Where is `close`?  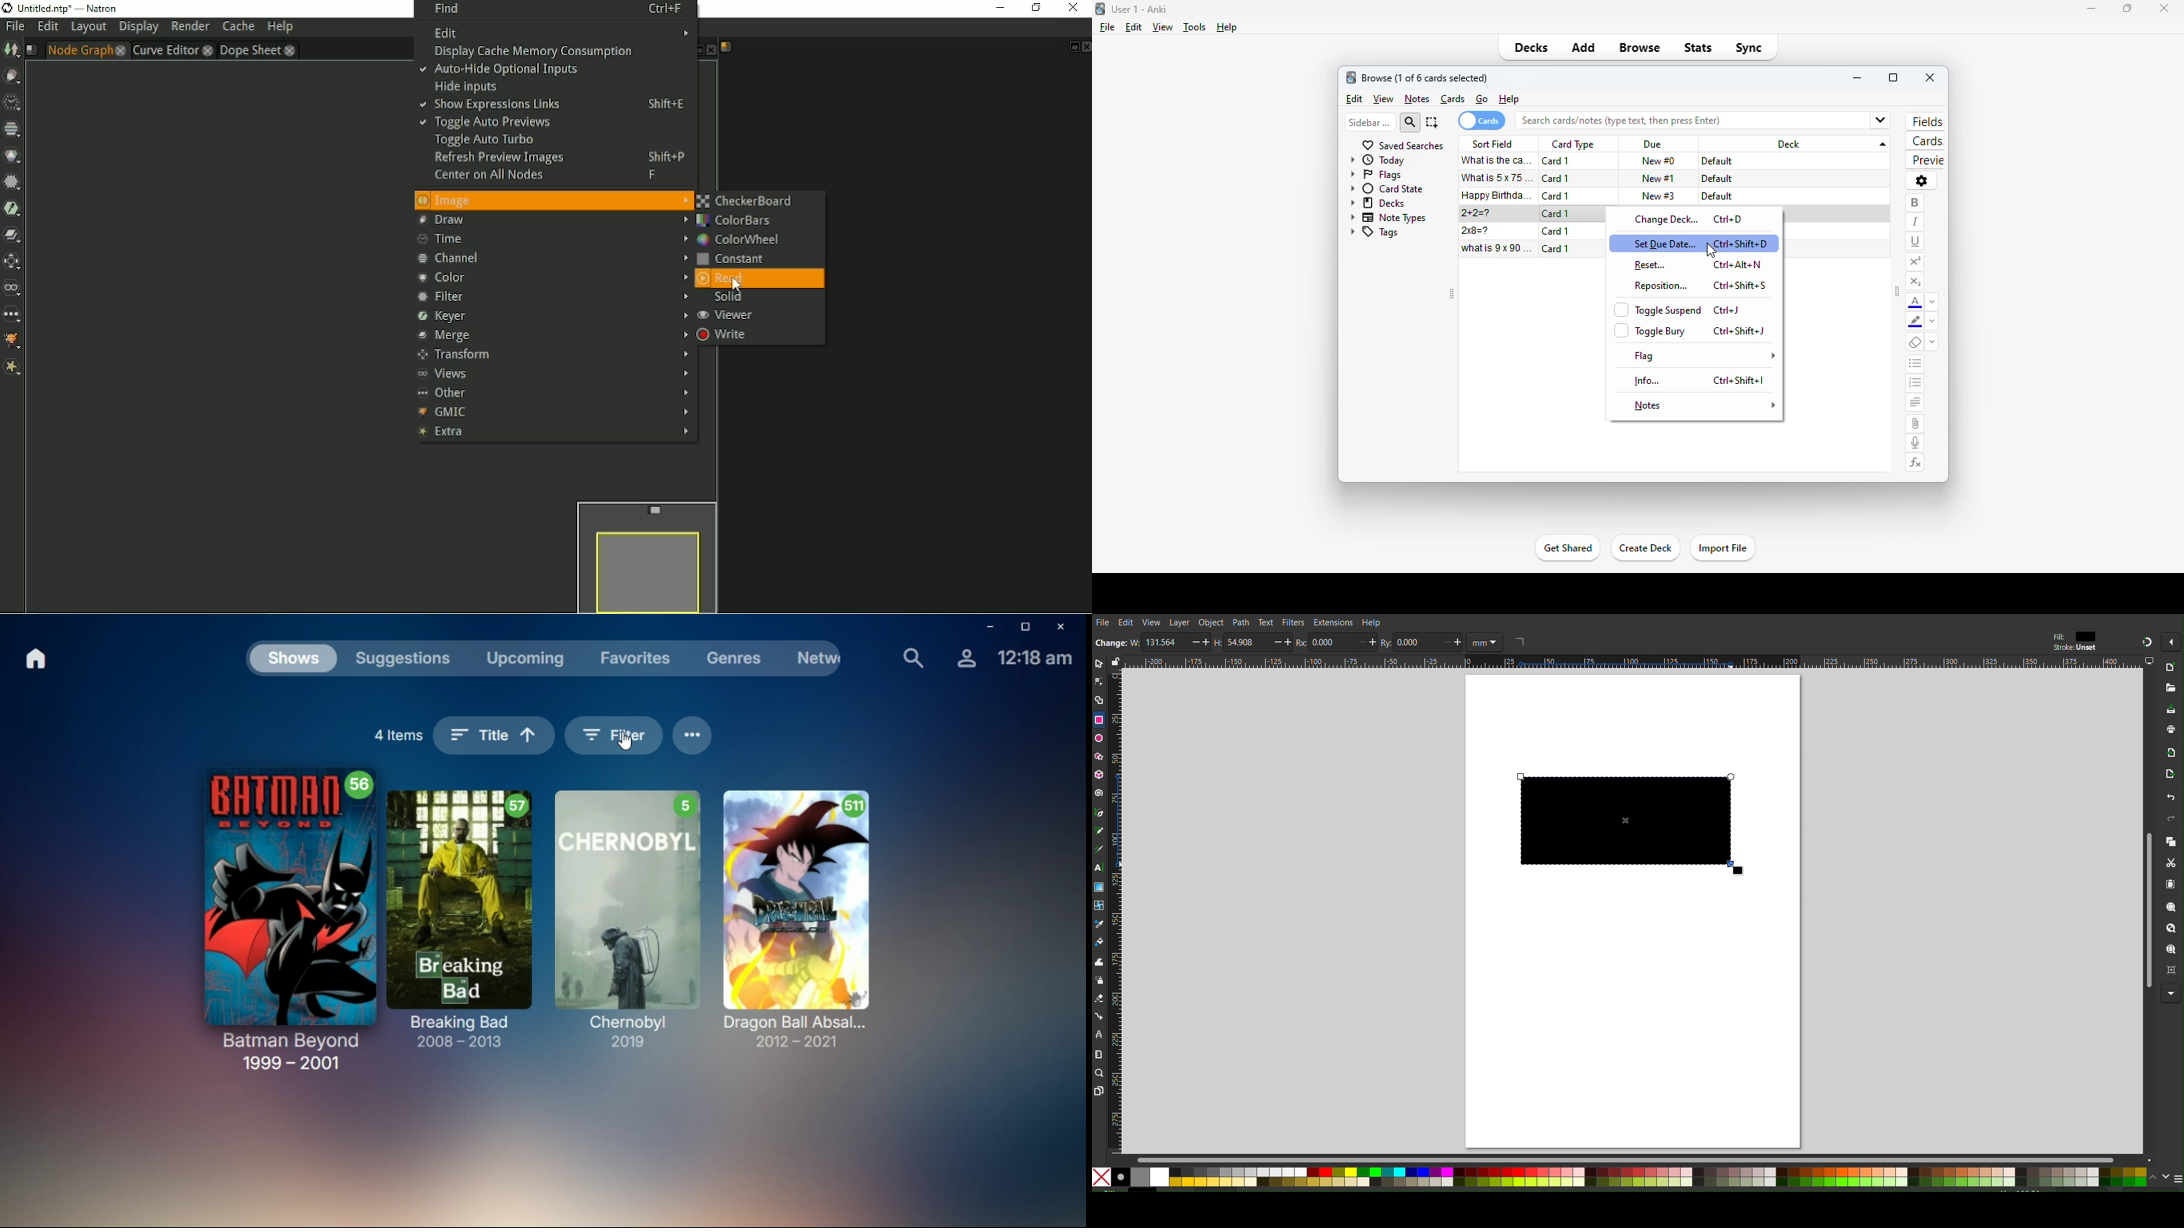 close is located at coordinates (2163, 7).